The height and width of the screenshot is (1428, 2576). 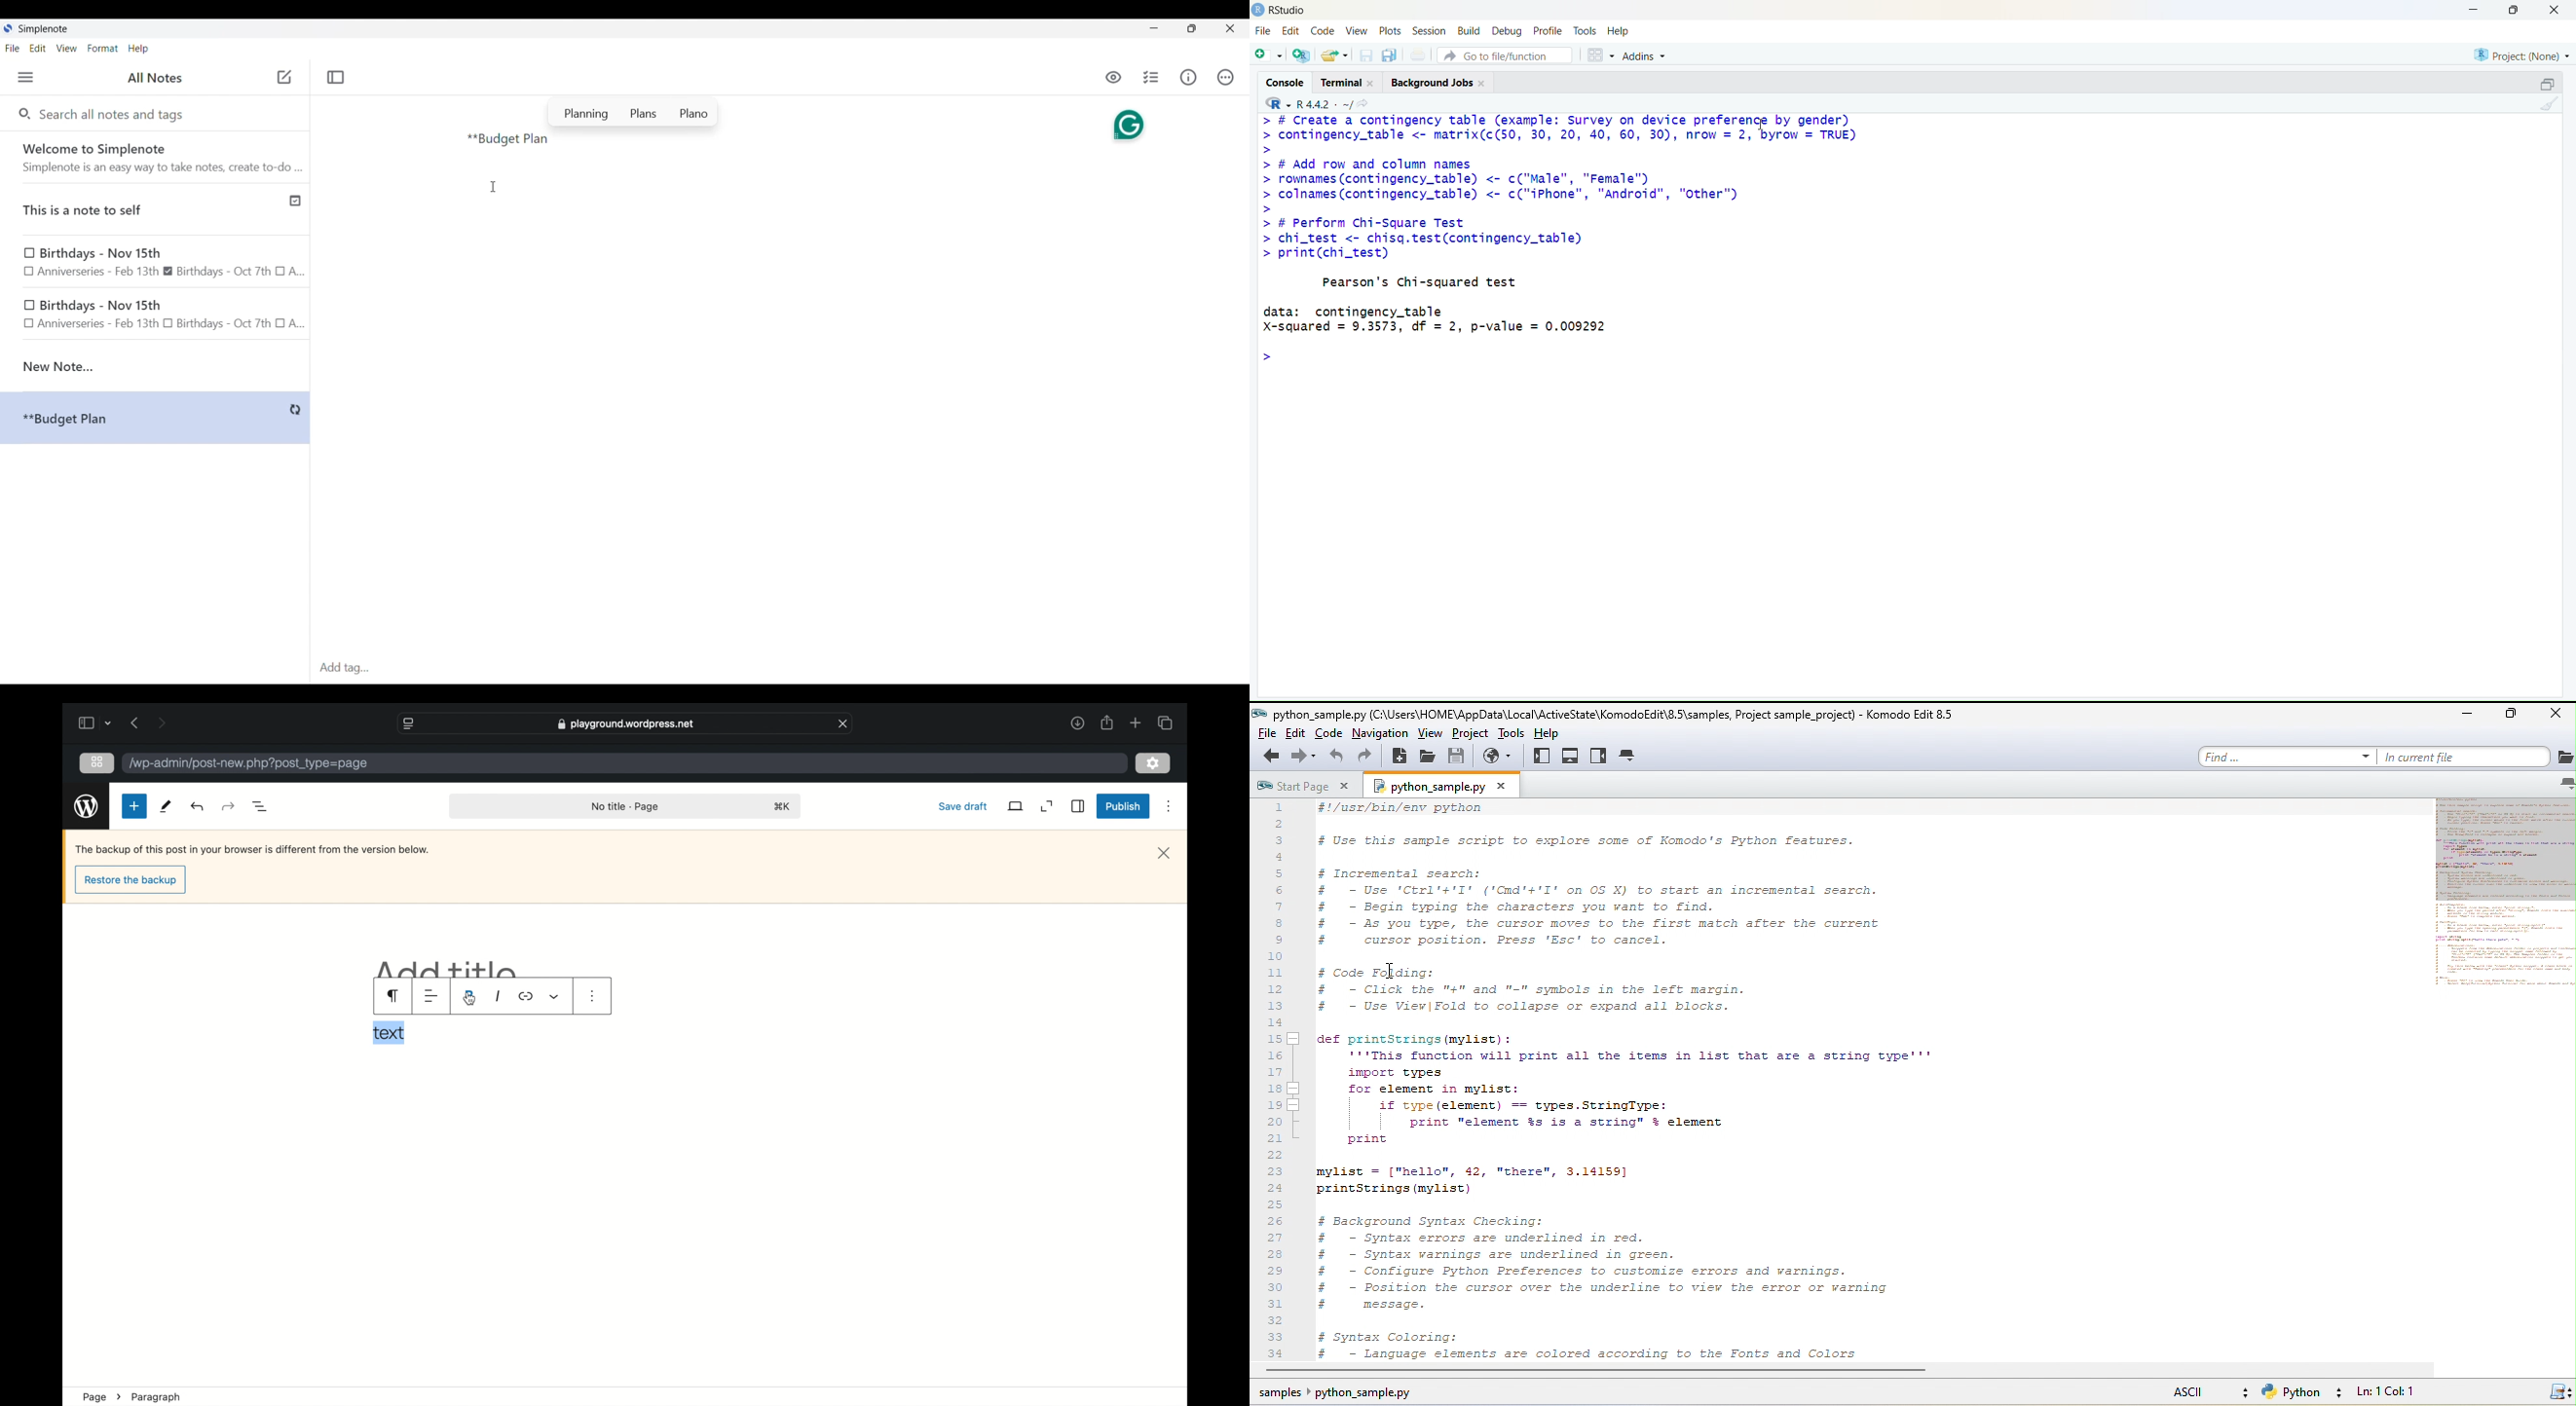 I want to click on Actions, so click(x=1225, y=77).